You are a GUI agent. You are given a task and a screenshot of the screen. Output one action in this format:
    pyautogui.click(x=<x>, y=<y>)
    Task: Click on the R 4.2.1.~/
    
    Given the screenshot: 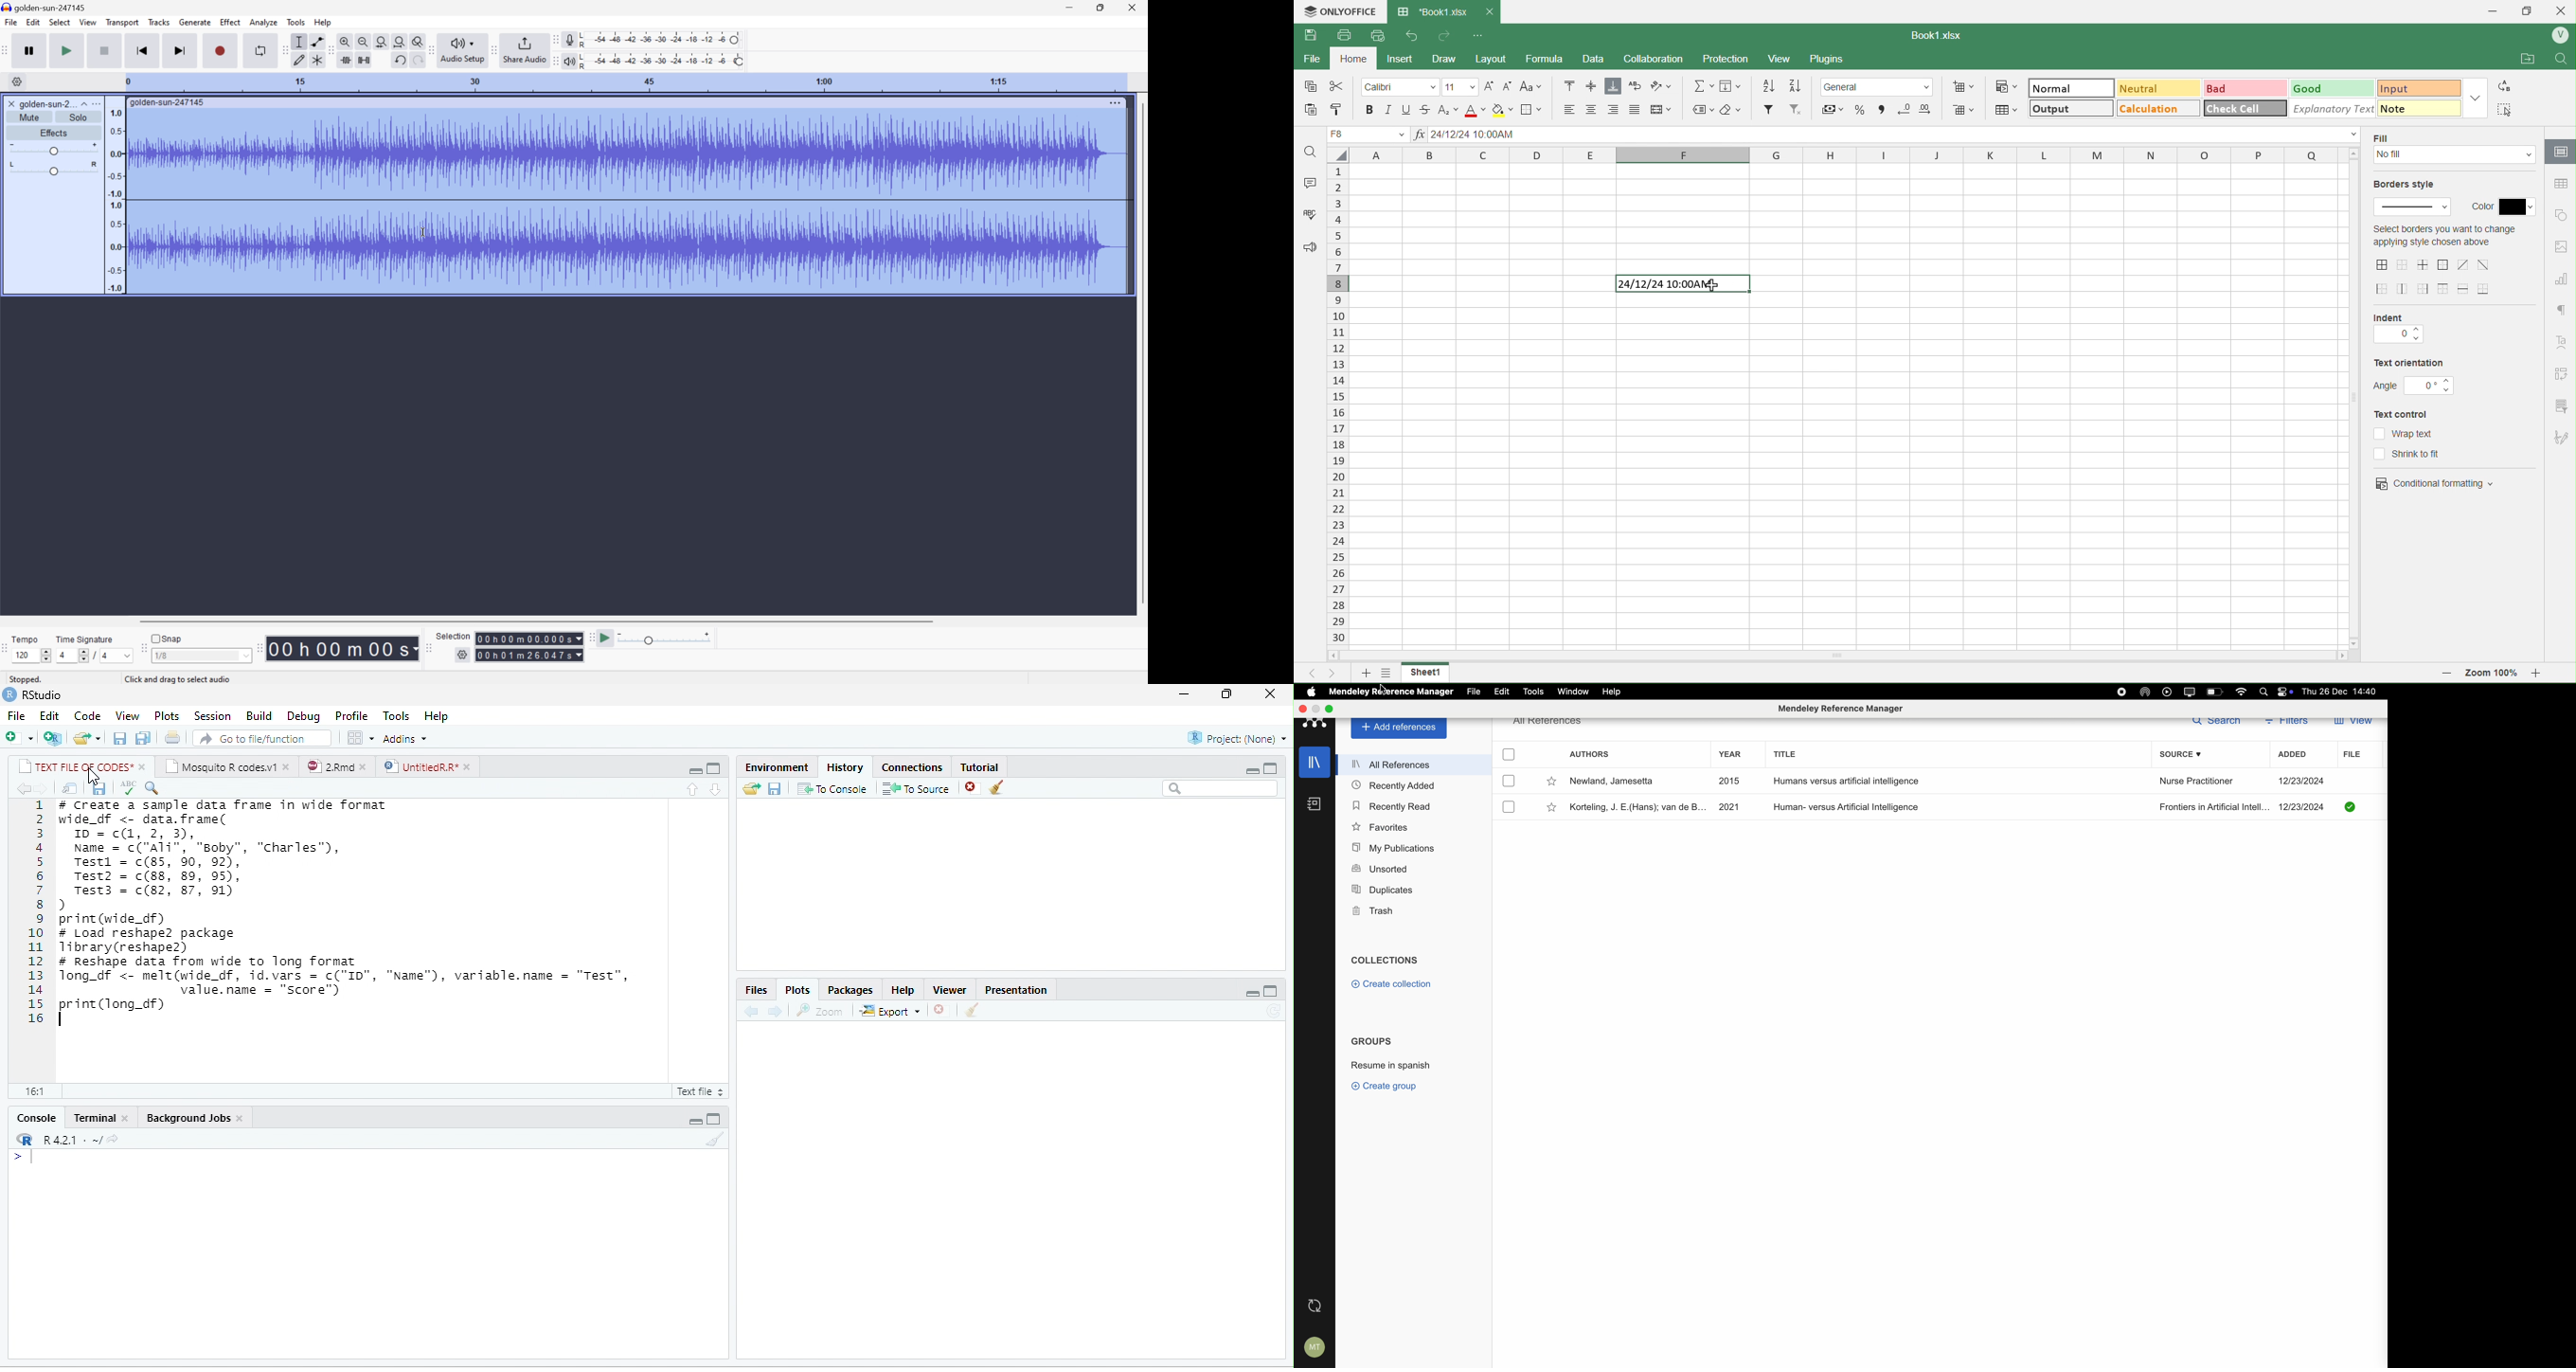 What is the action you would take?
    pyautogui.click(x=66, y=1139)
    